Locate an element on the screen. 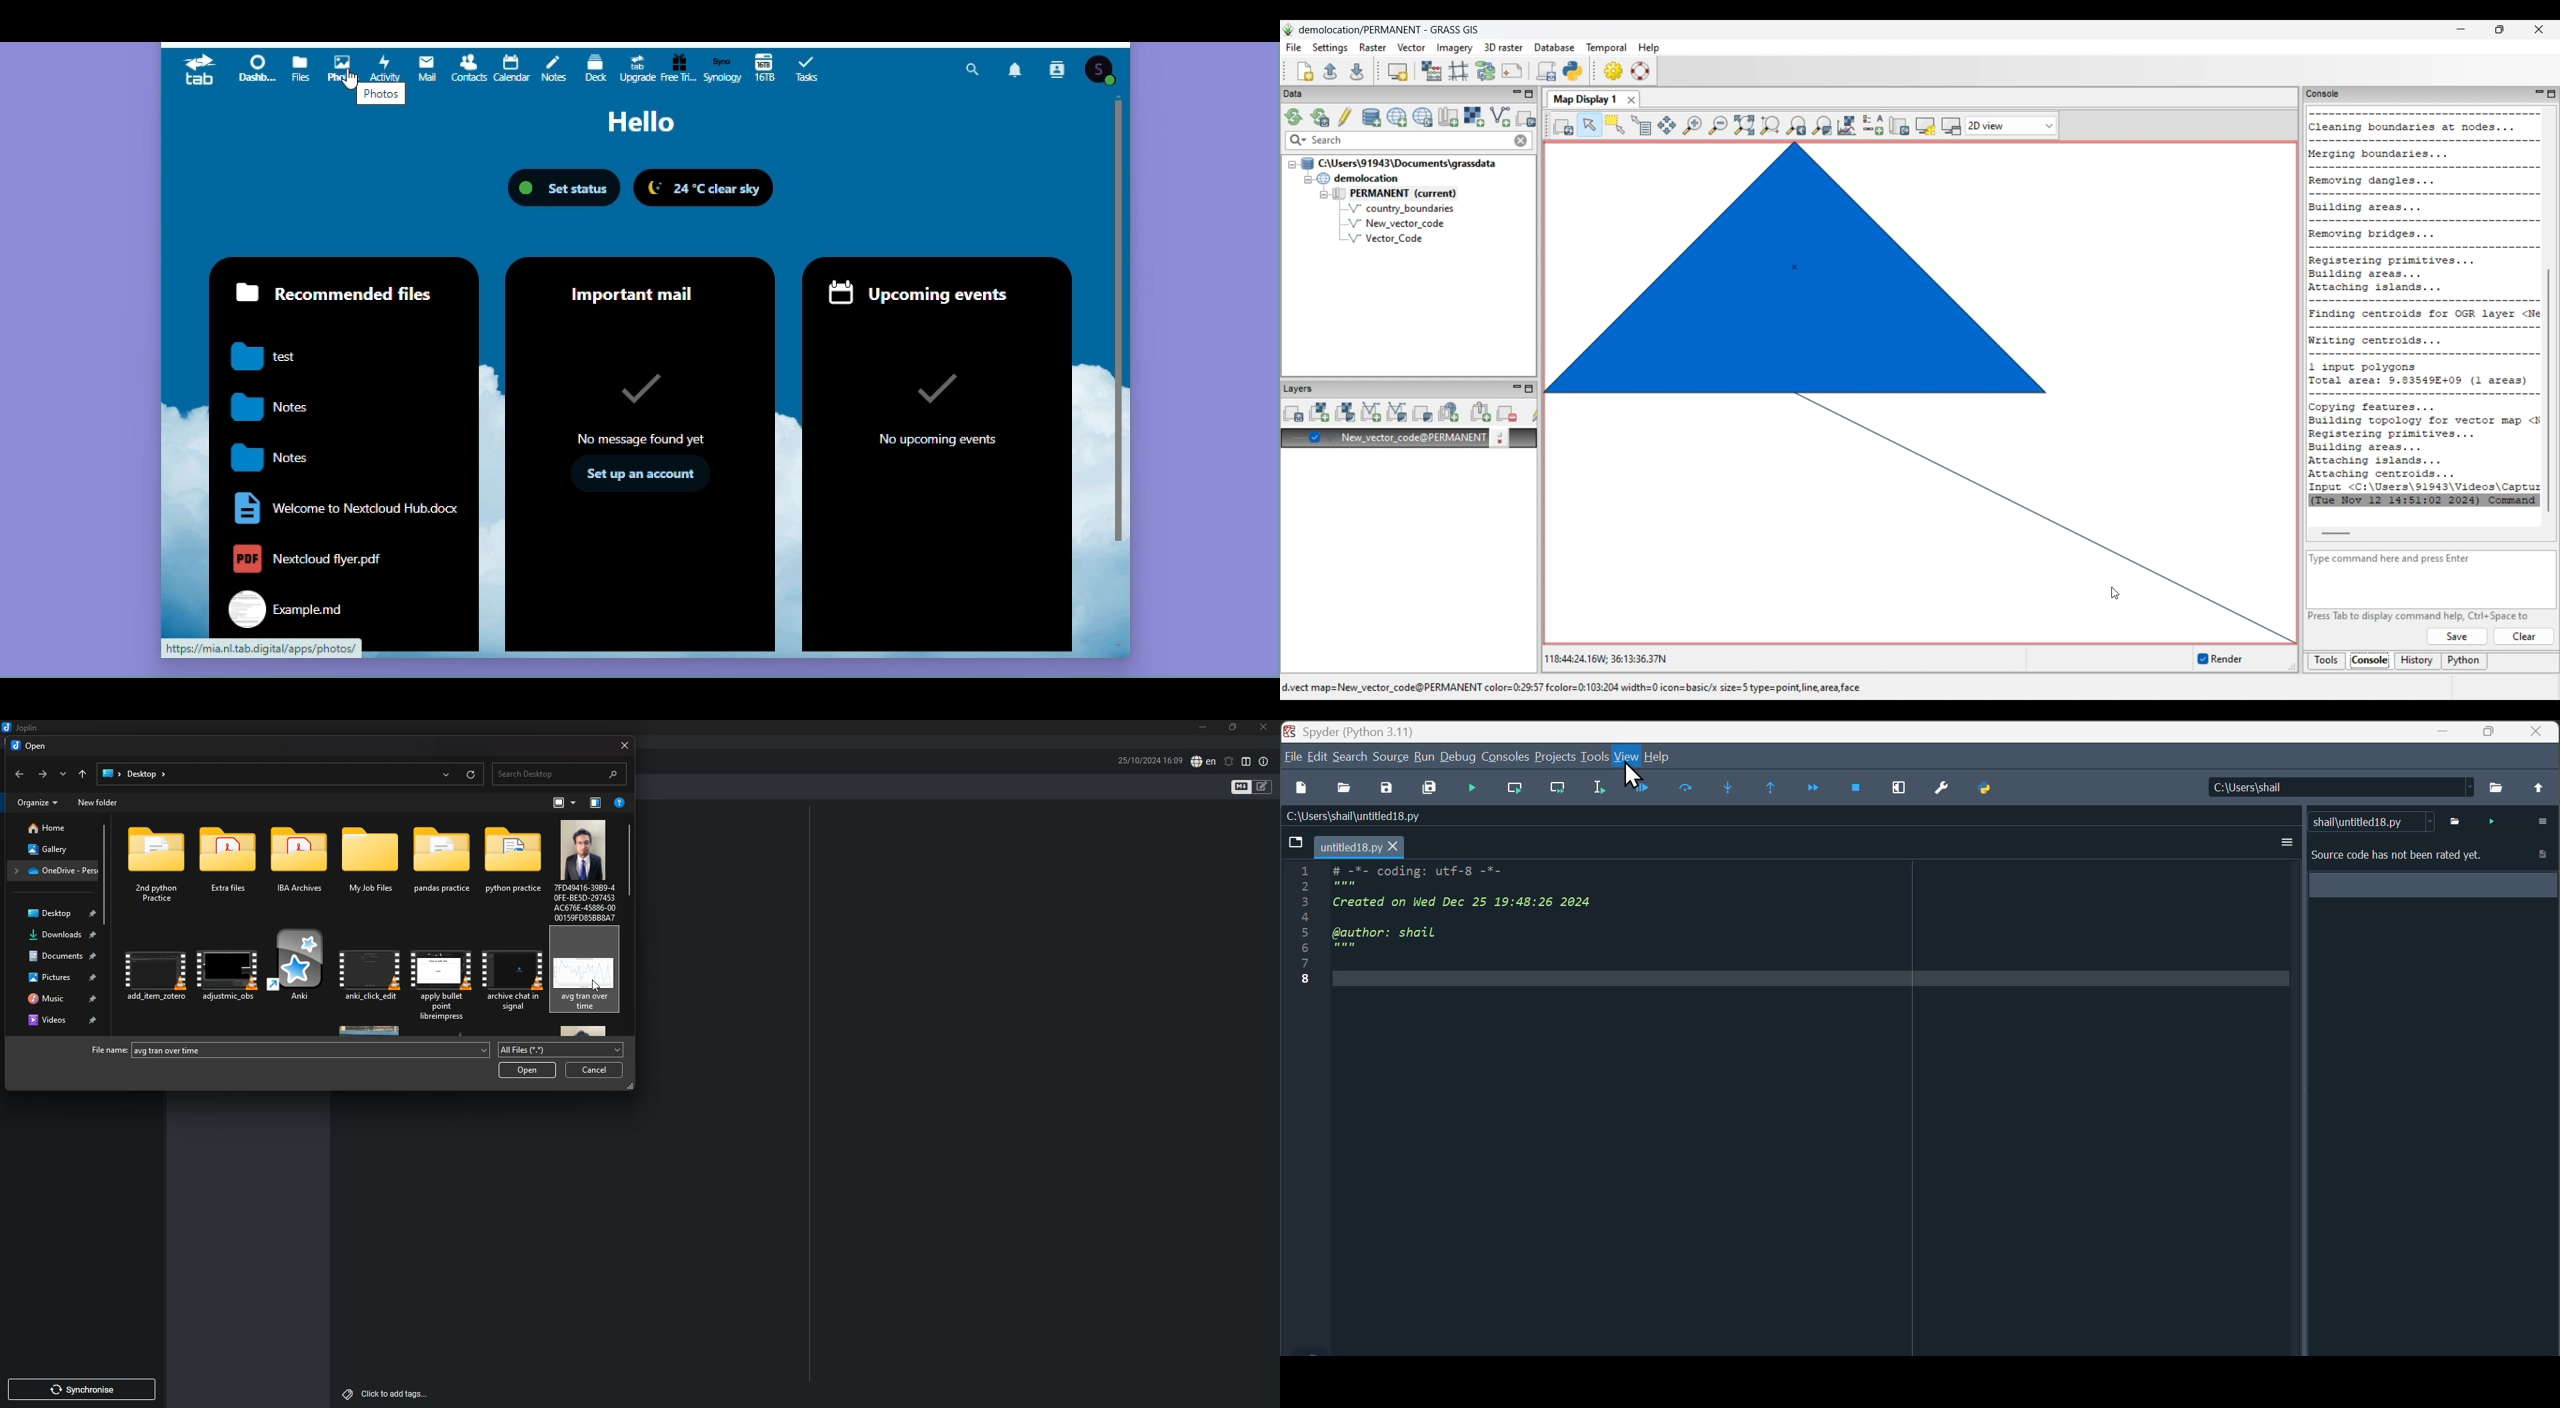 The image size is (2576, 1428). scroll bar is located at coordinates (107, 875).